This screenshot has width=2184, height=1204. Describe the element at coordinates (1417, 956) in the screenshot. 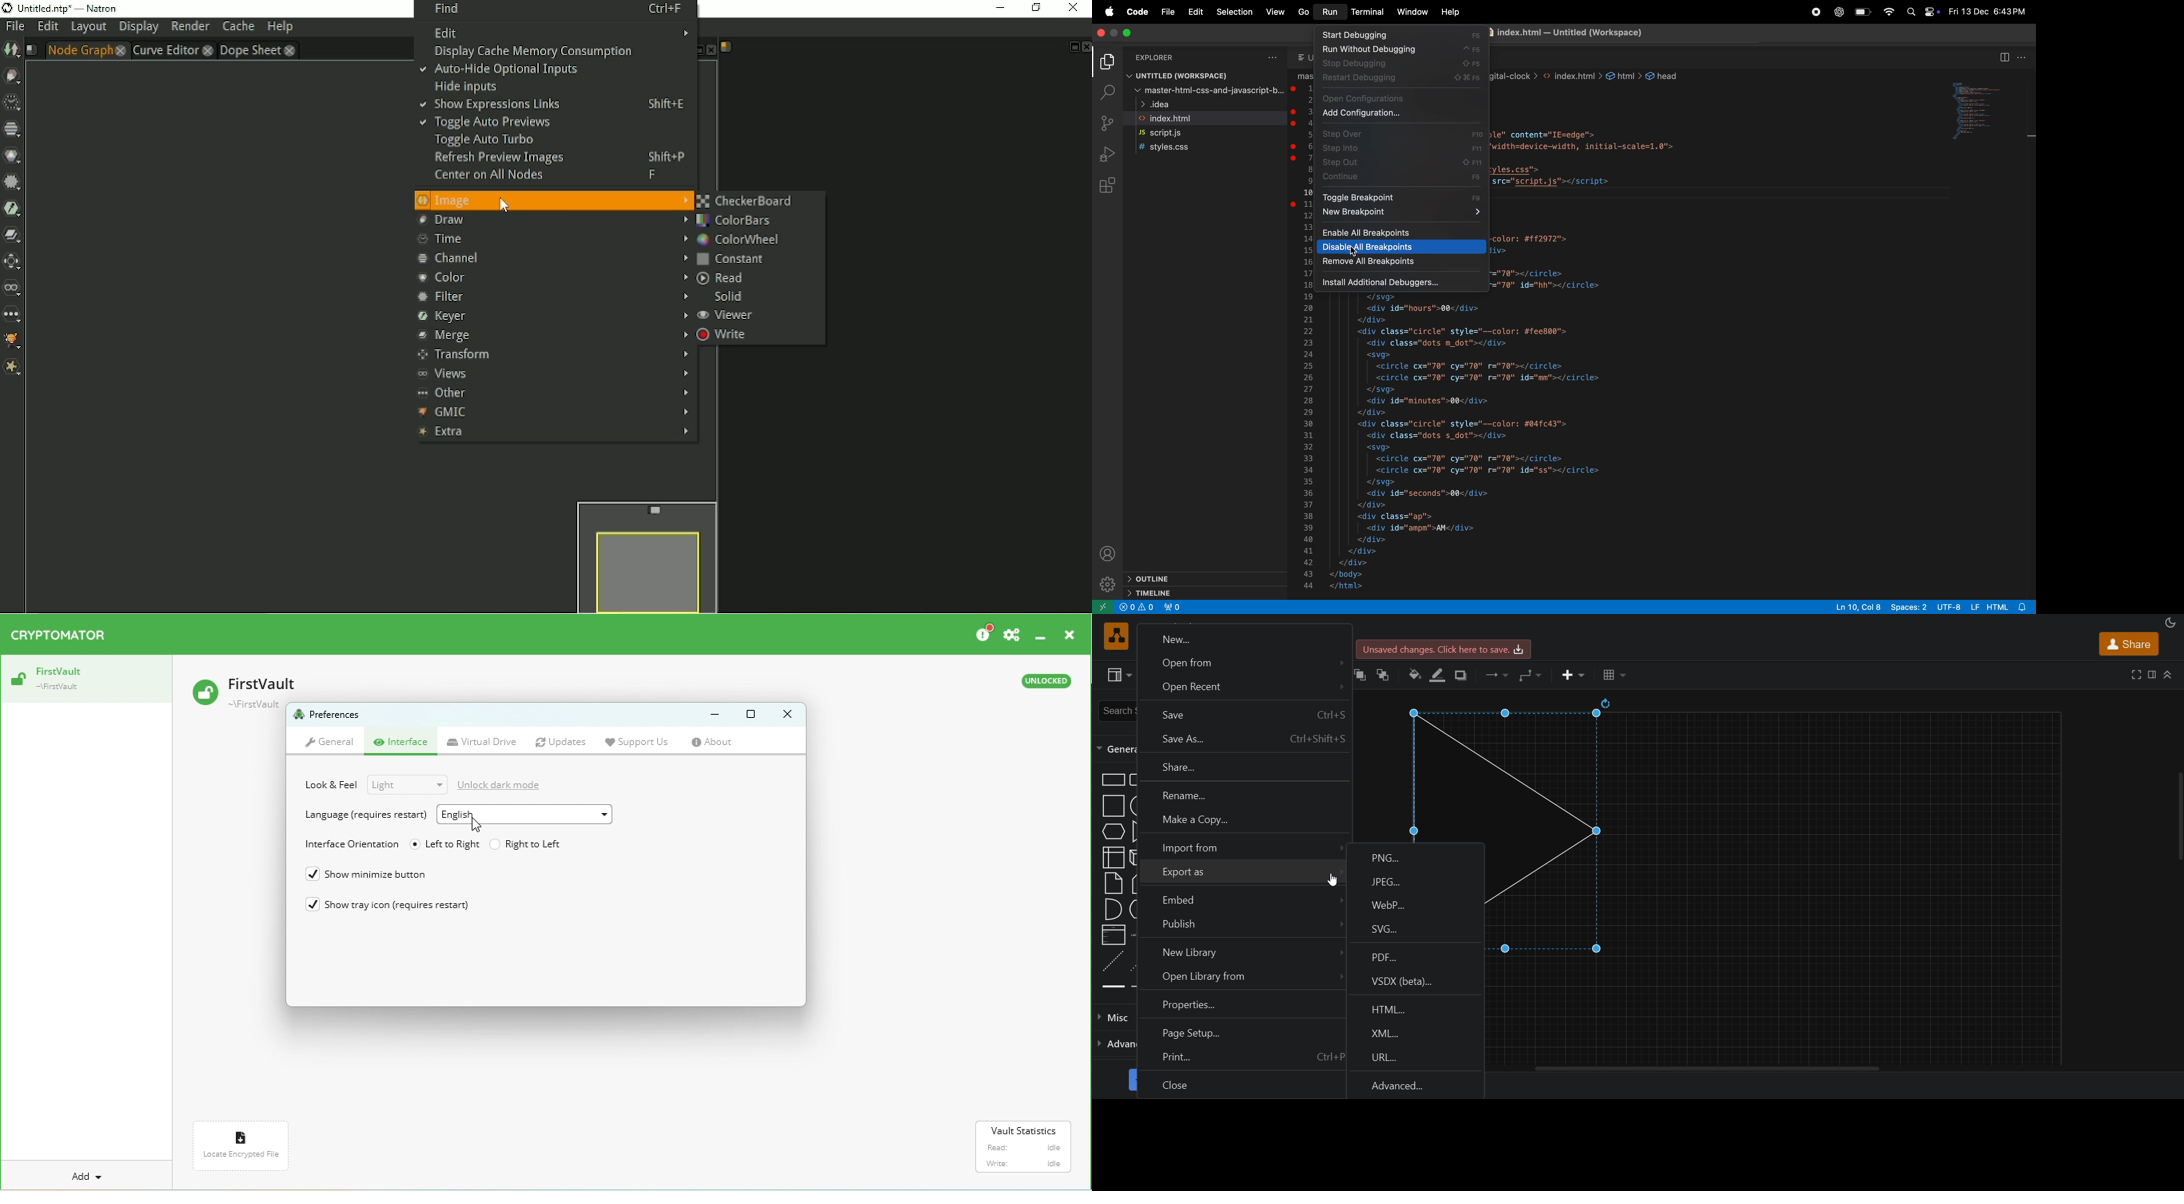

I see `pdf` at that location.